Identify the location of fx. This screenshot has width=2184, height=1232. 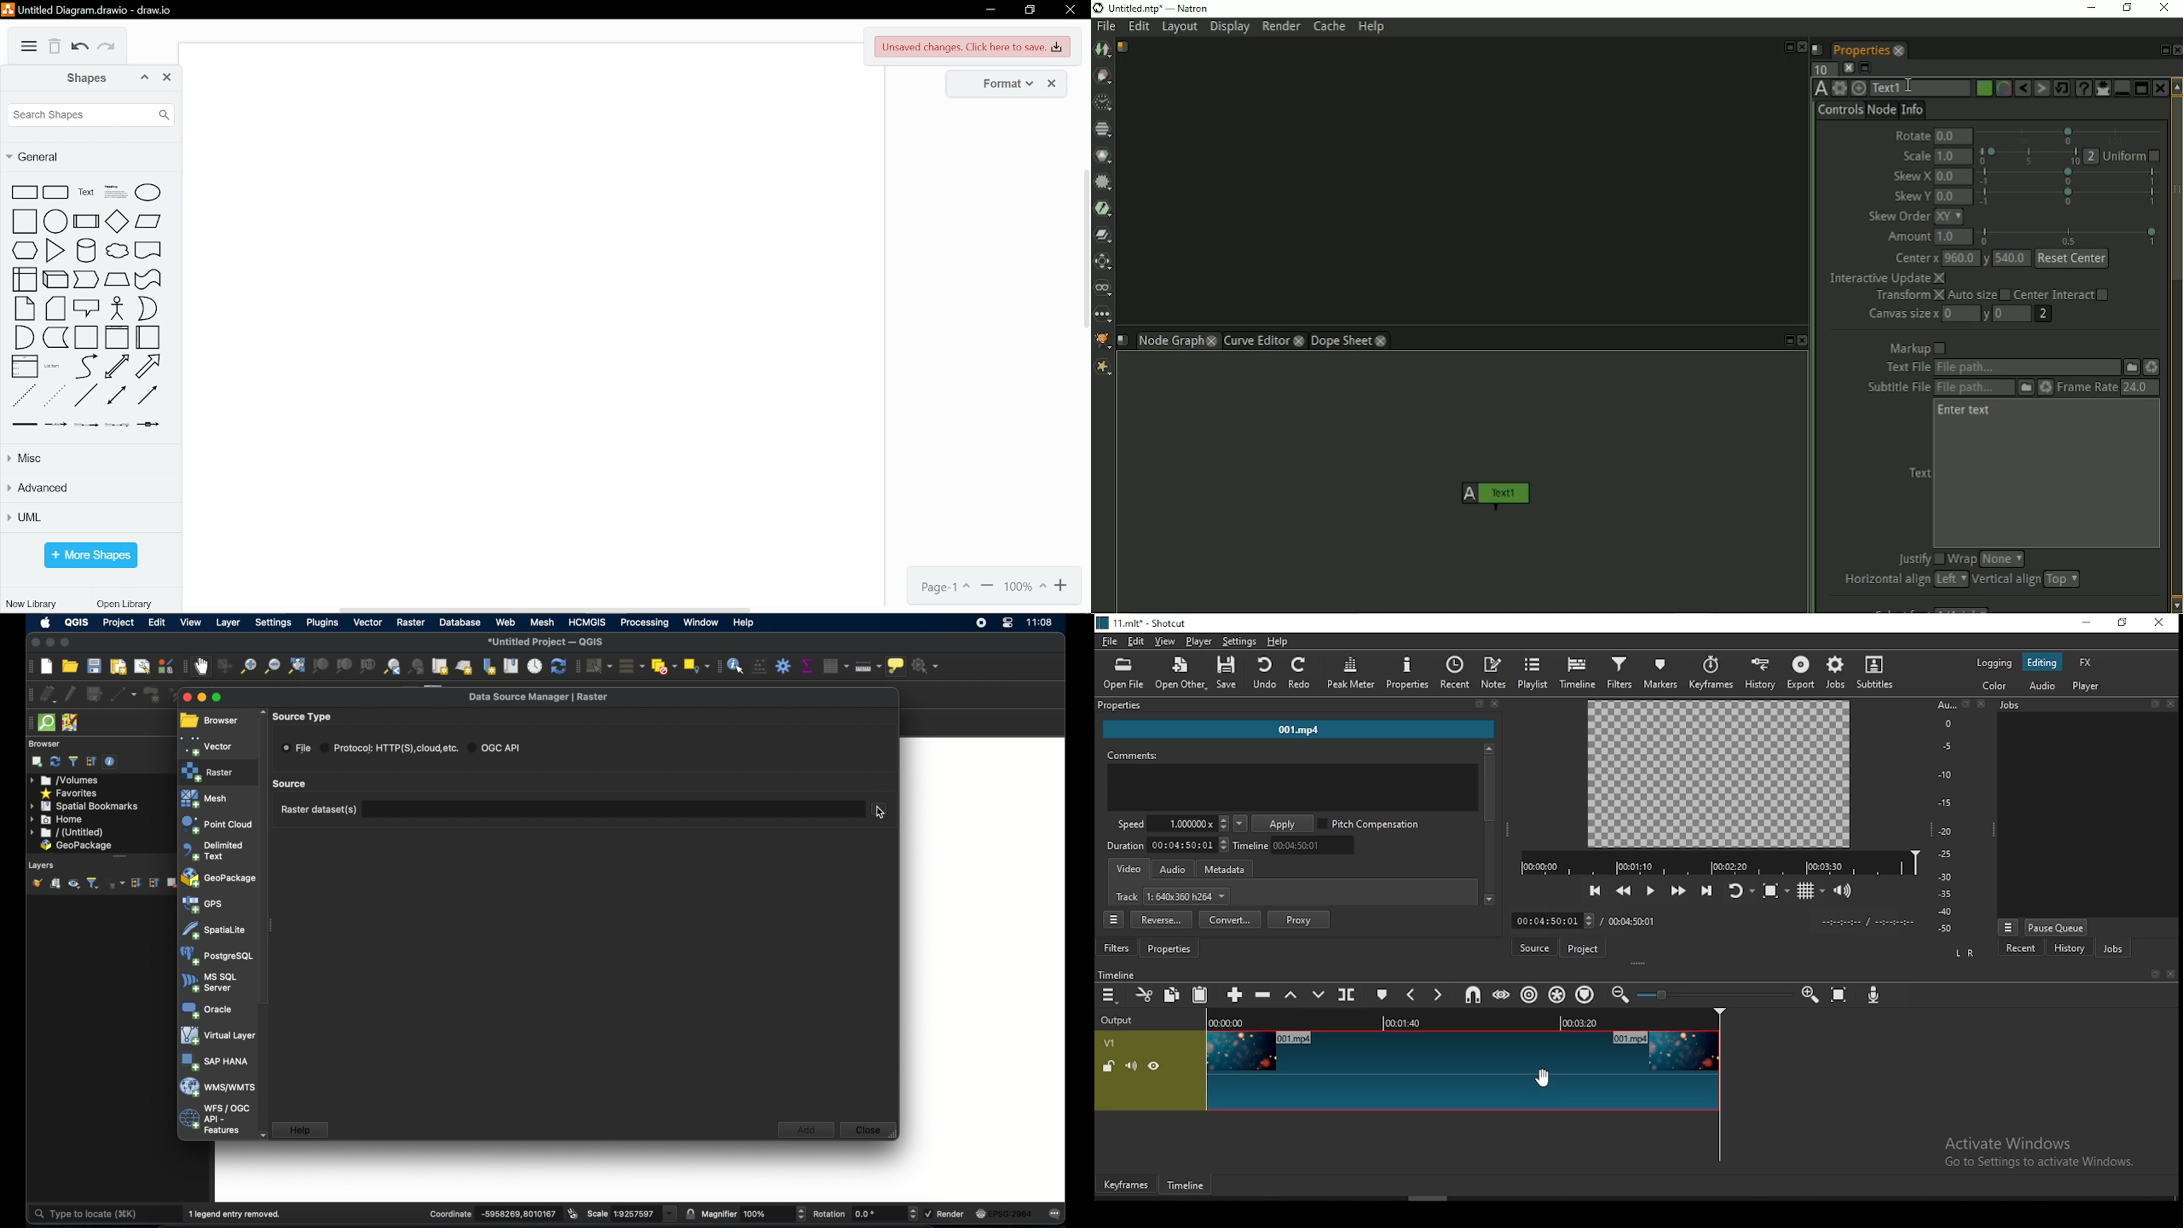
(2086, 663).